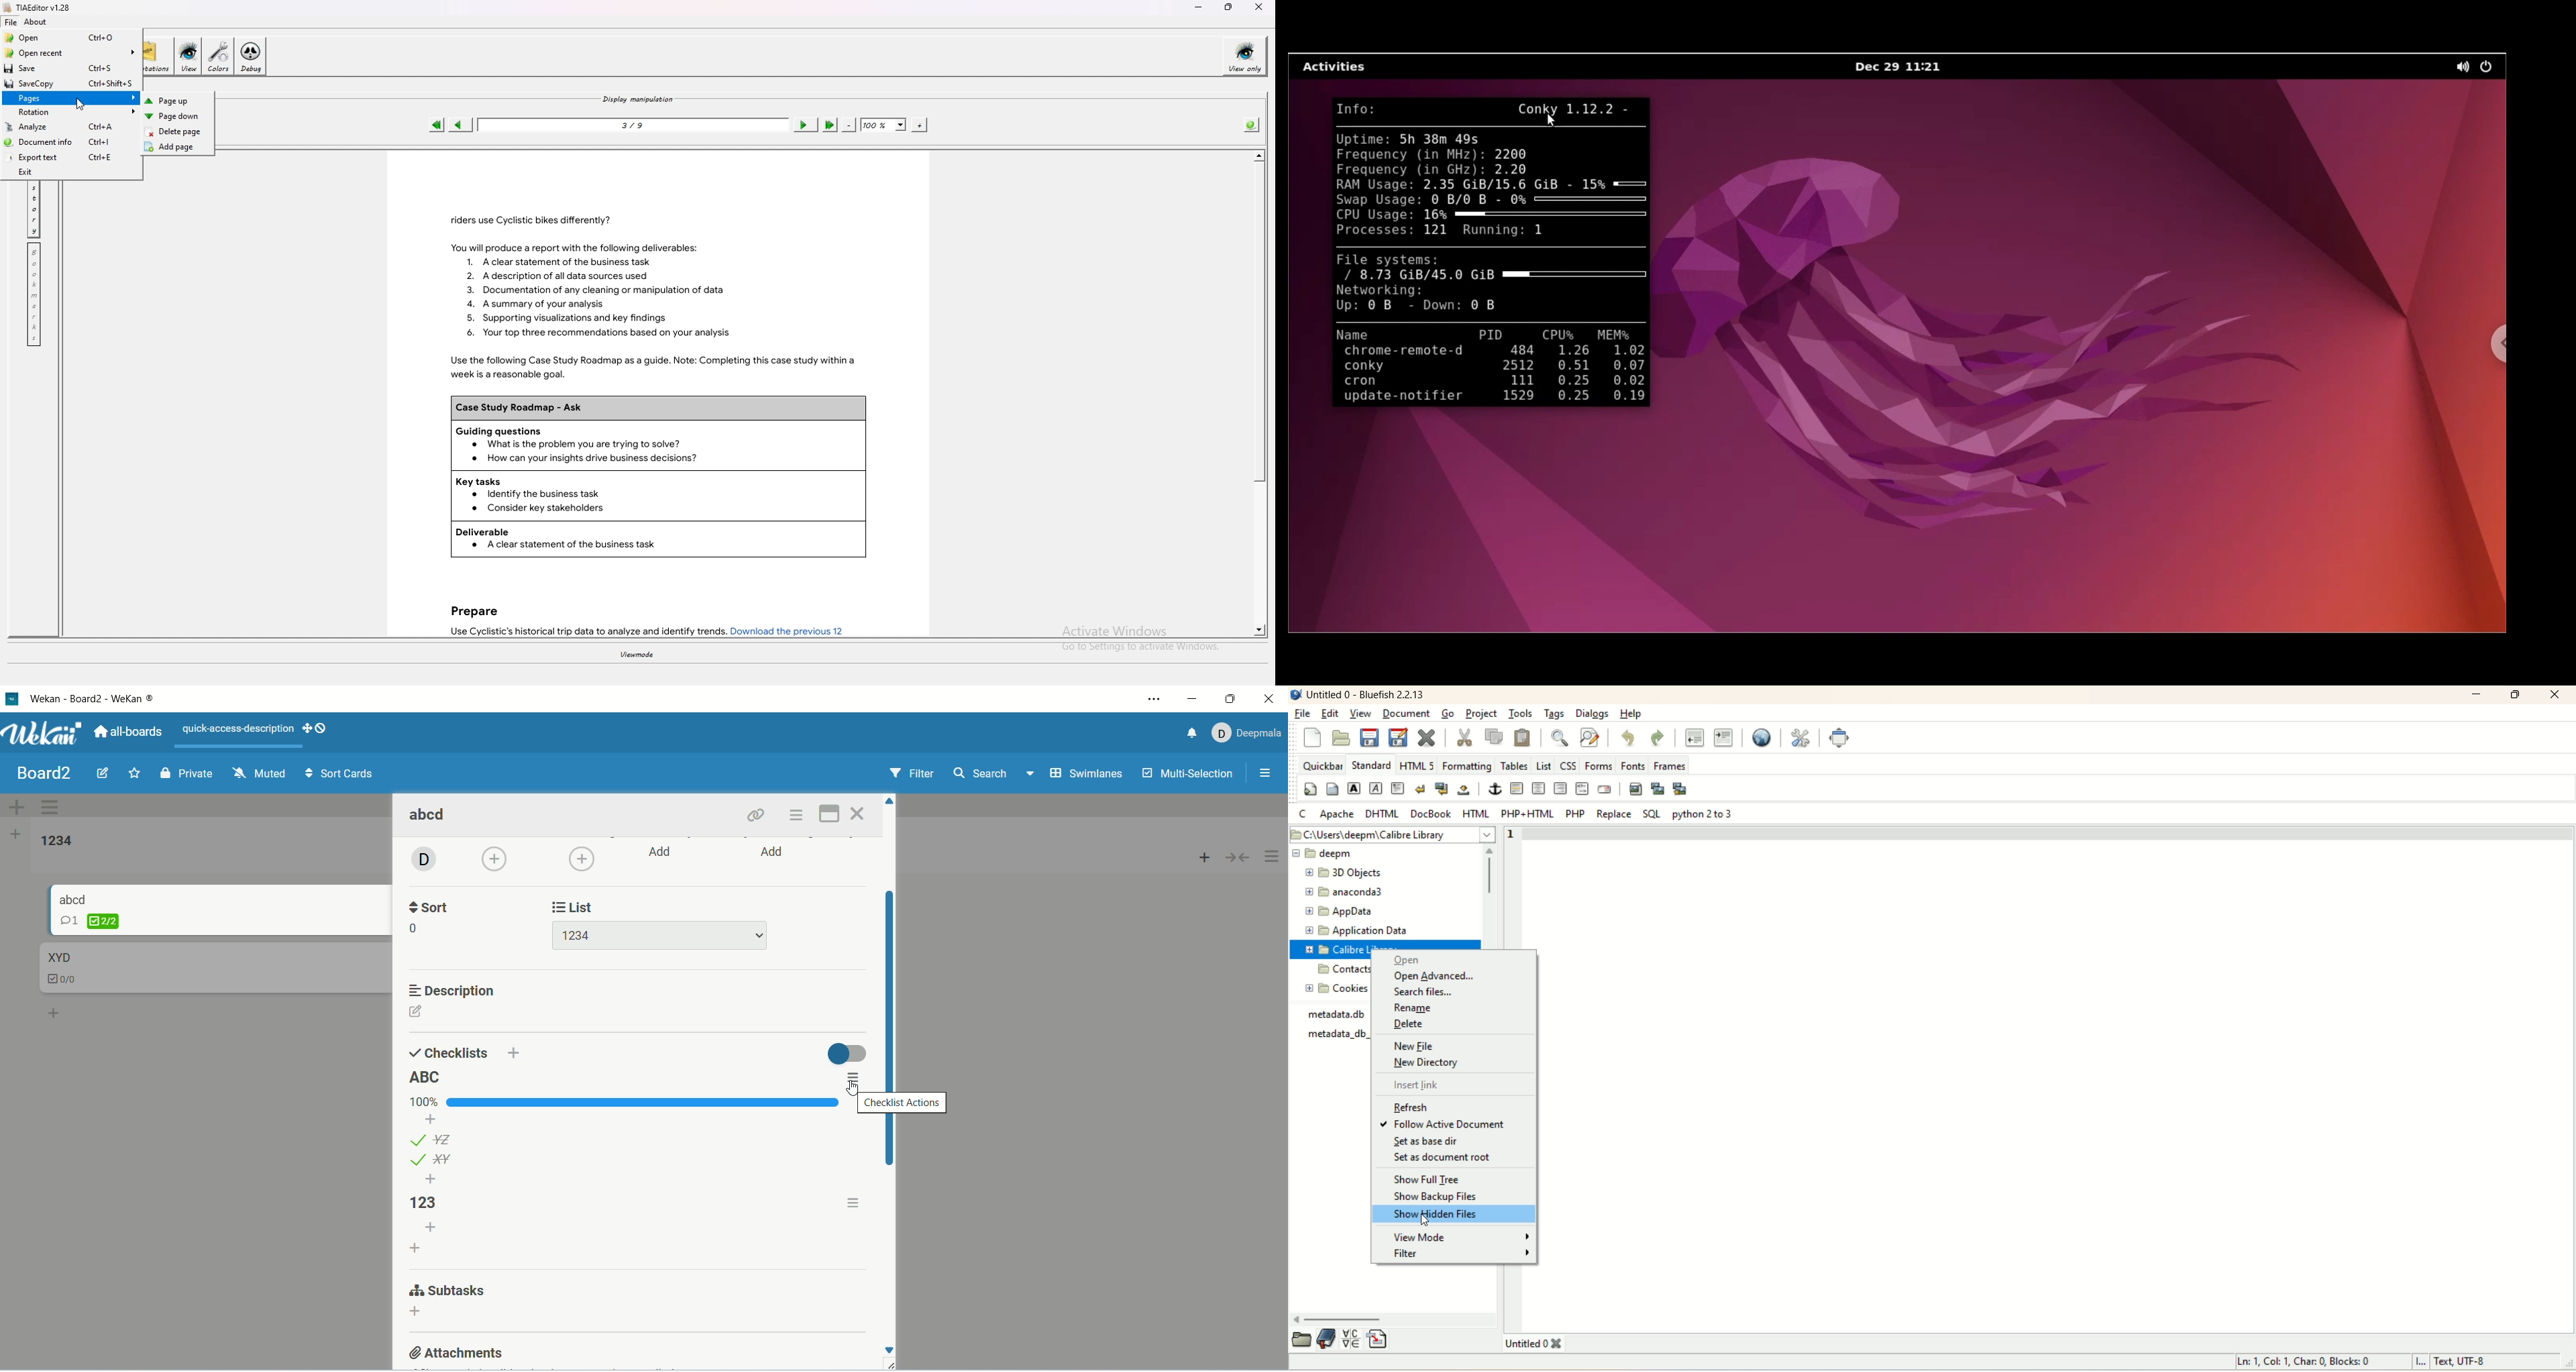 This screenshot has width=2576, height=1372. I want to click on list title, so click(433, 1203).